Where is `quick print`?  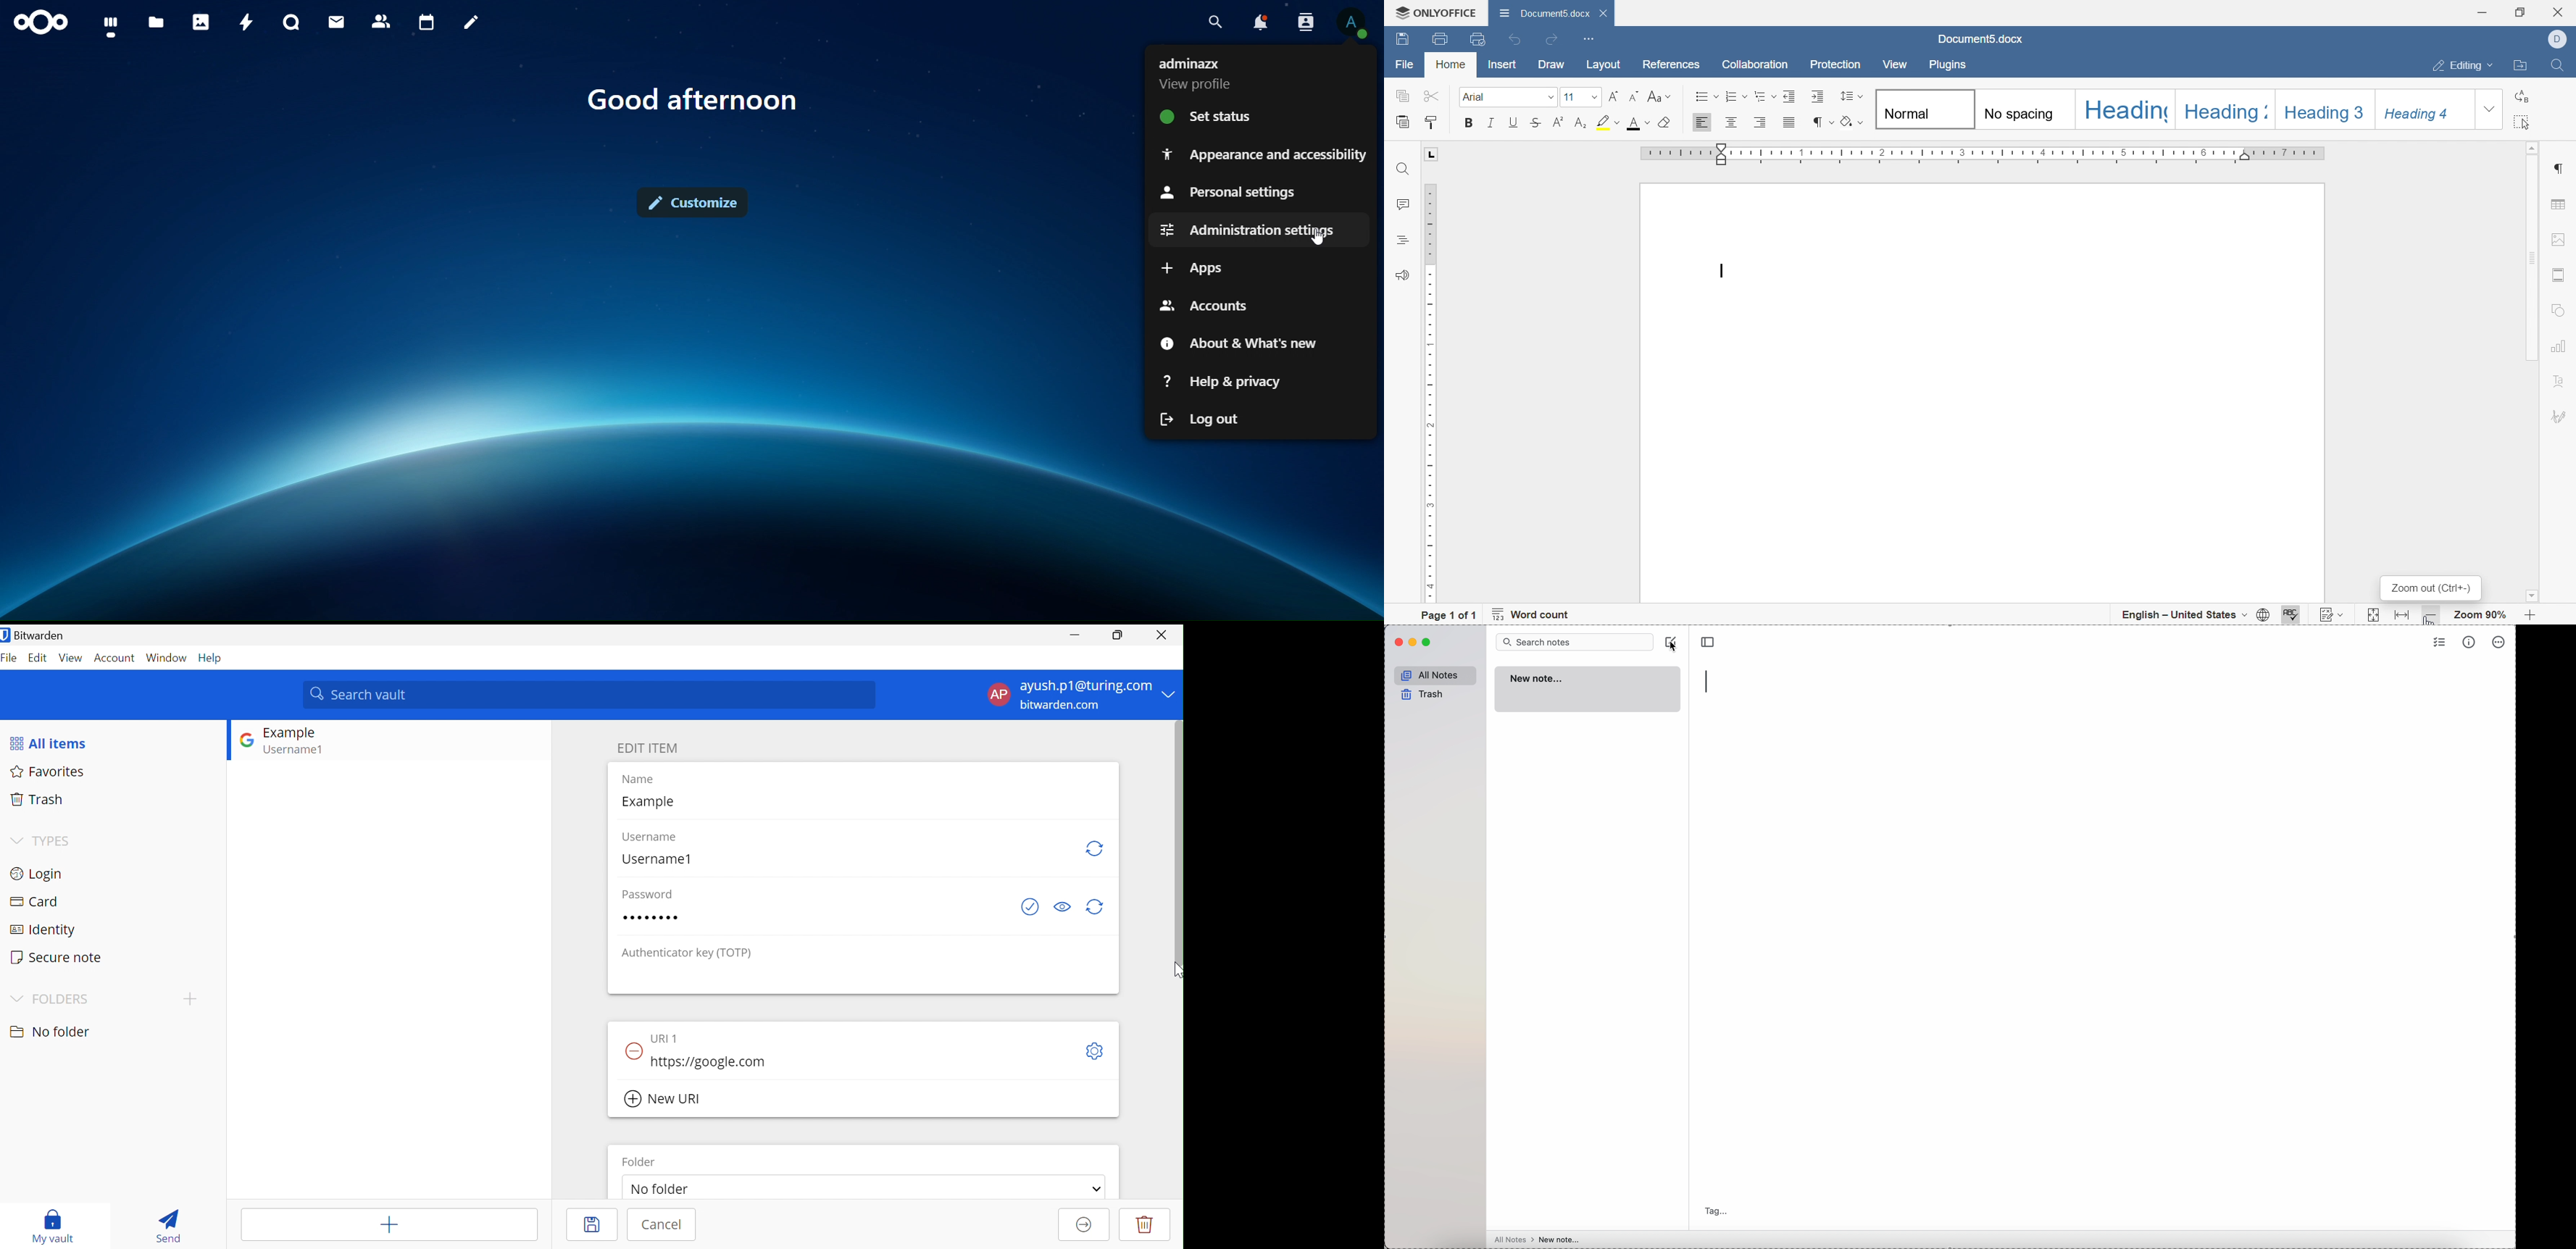
quick print is located at coordinates (1478, 39).